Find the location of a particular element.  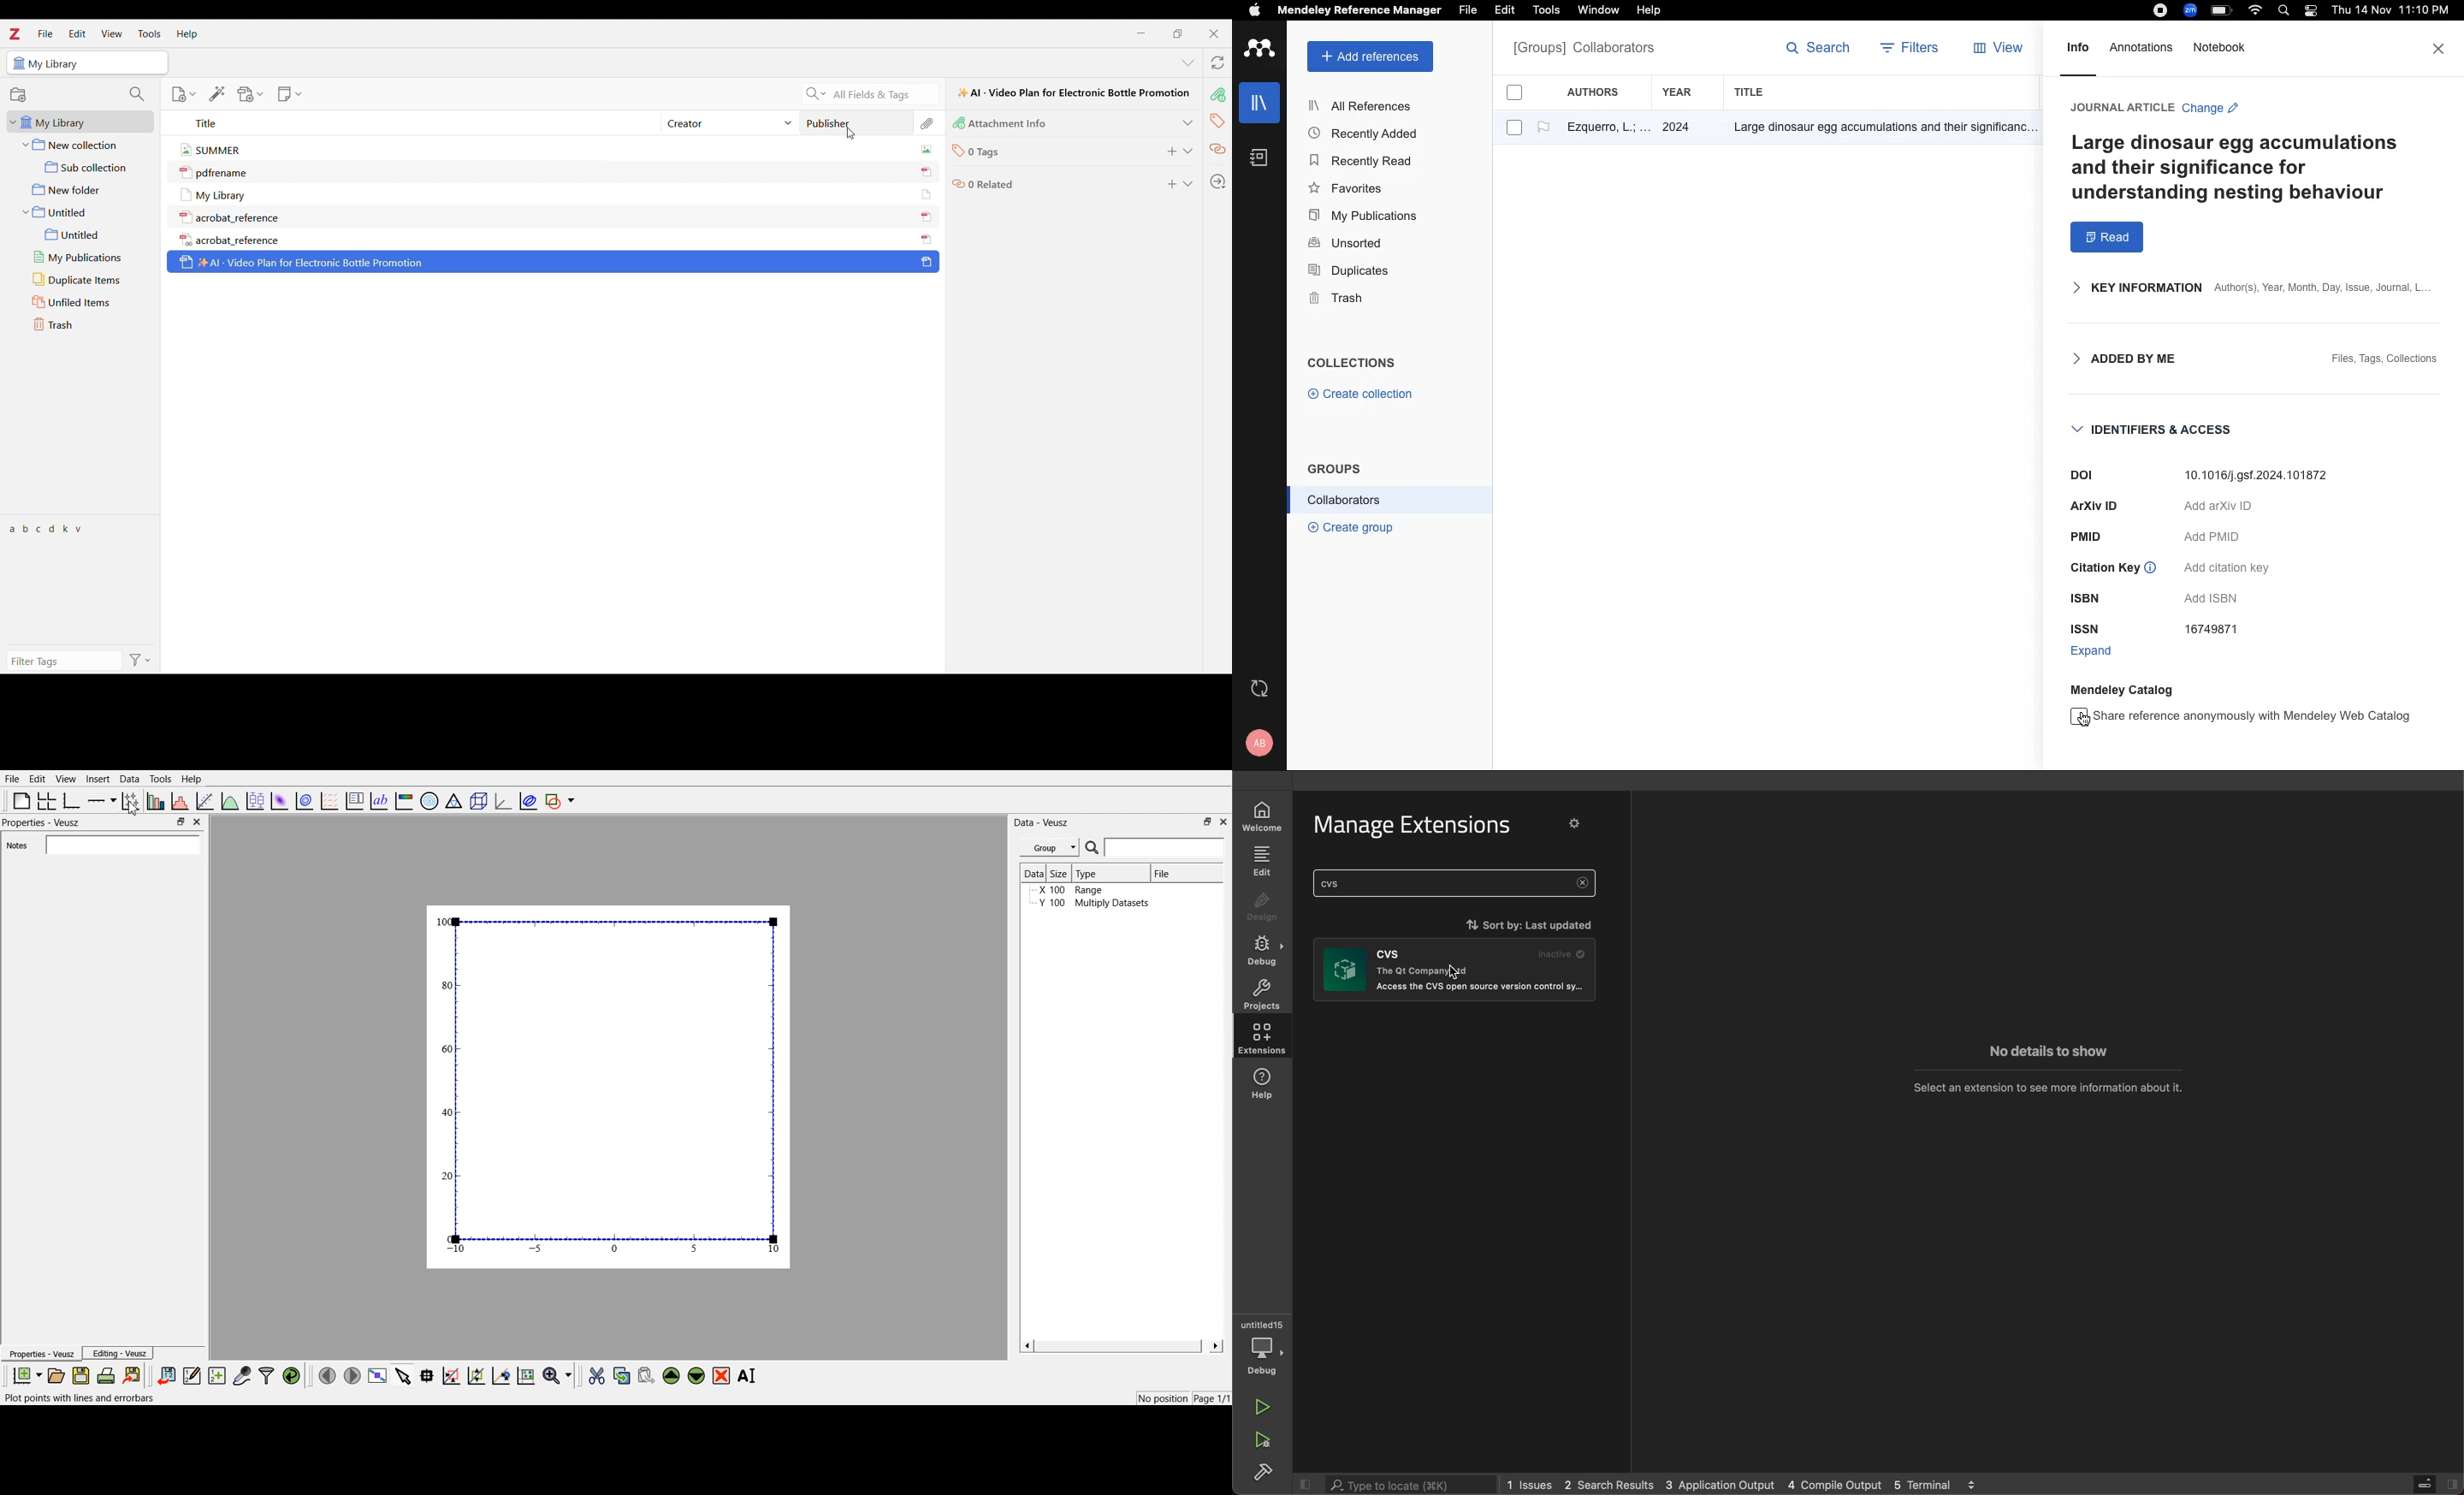

annotations is located at coordinates (2145, 47).